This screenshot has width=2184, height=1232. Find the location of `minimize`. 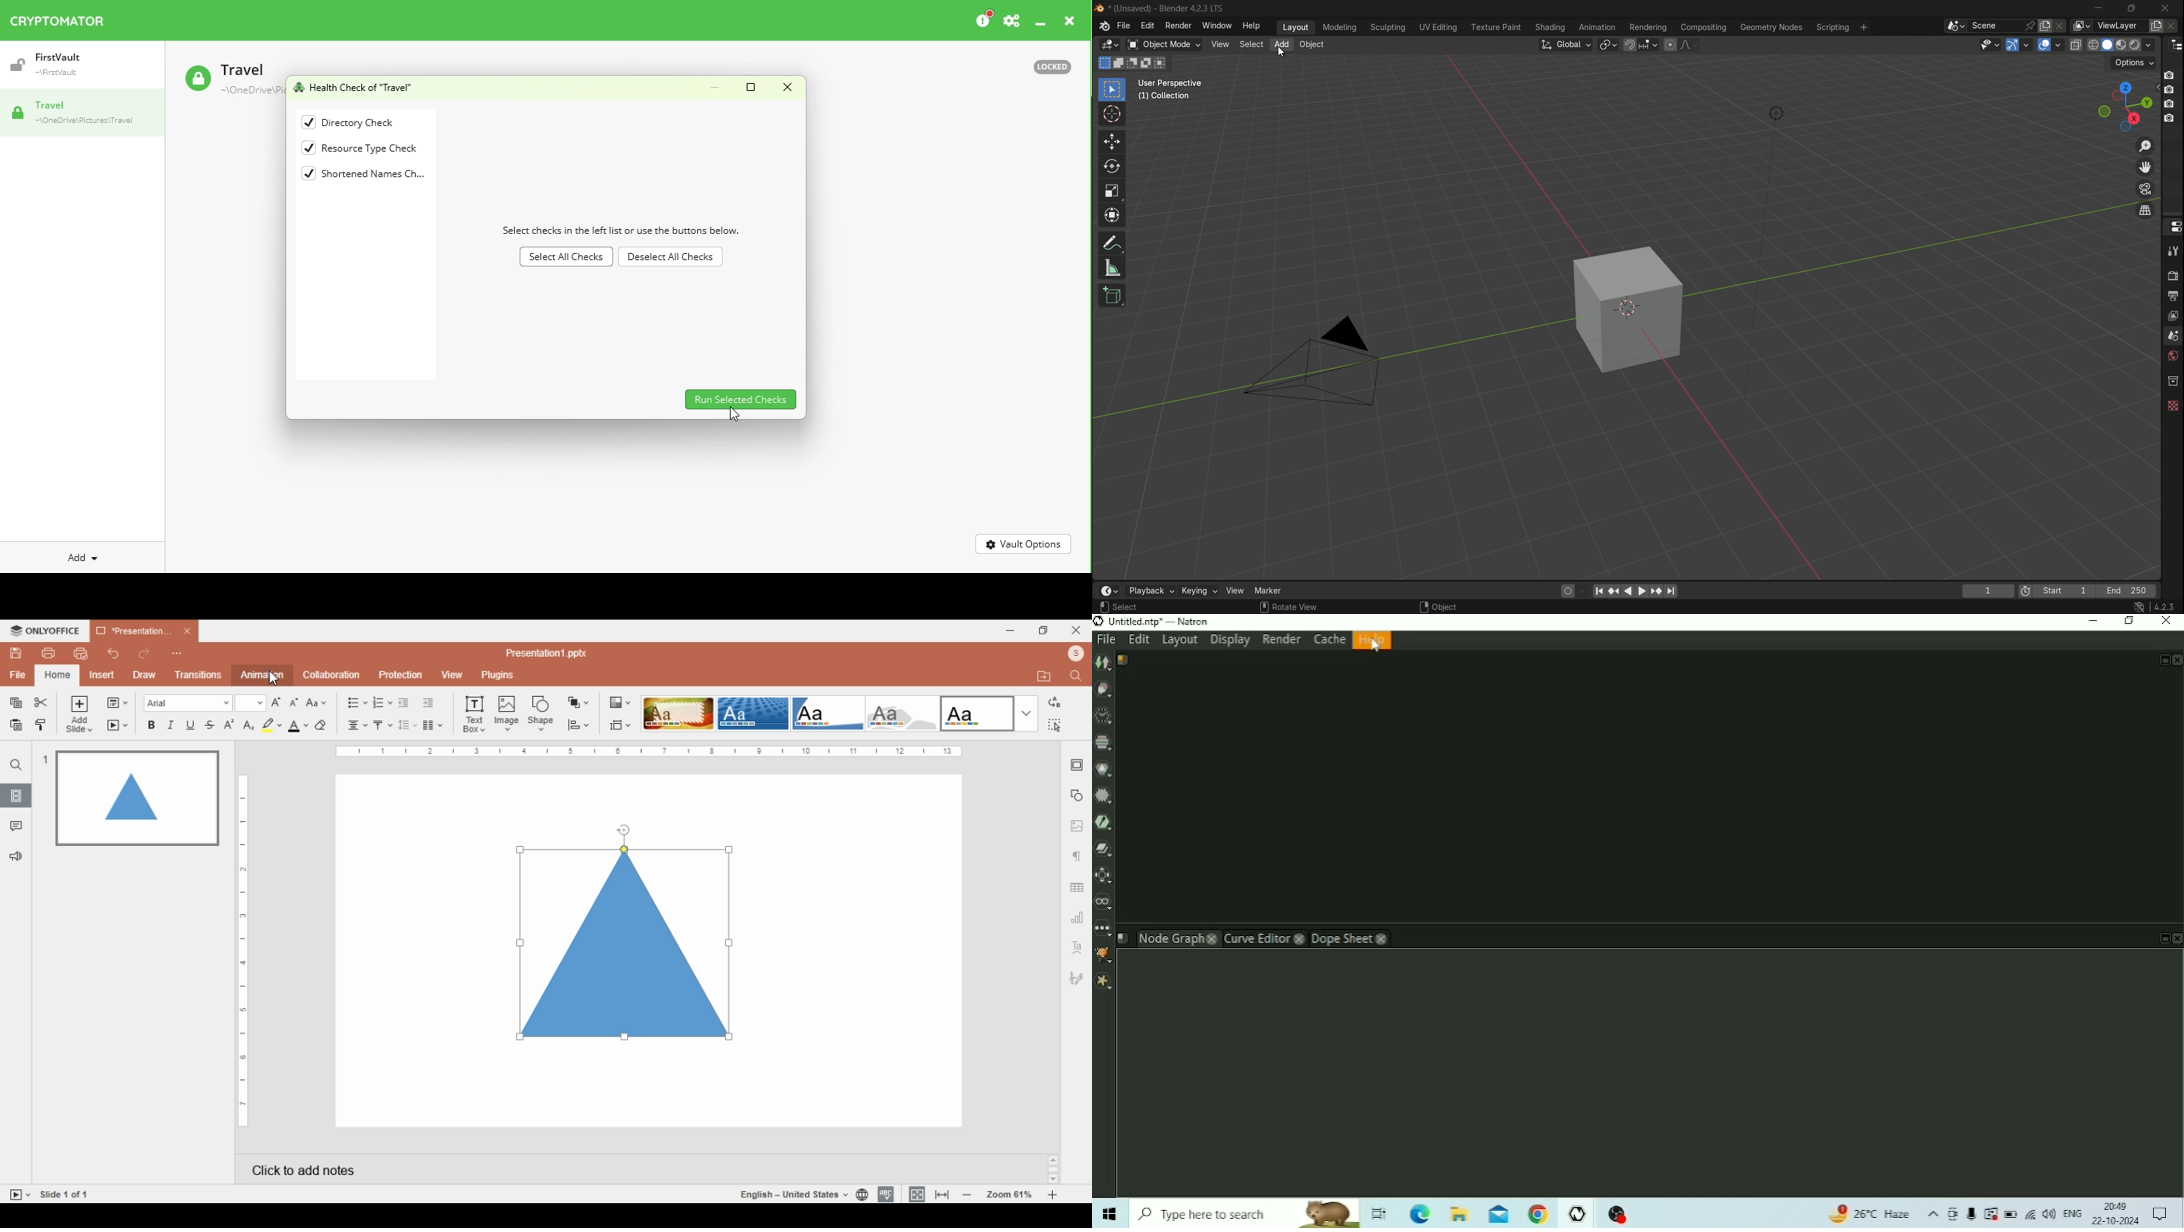

minimize is located at coordinates (1011, 631).